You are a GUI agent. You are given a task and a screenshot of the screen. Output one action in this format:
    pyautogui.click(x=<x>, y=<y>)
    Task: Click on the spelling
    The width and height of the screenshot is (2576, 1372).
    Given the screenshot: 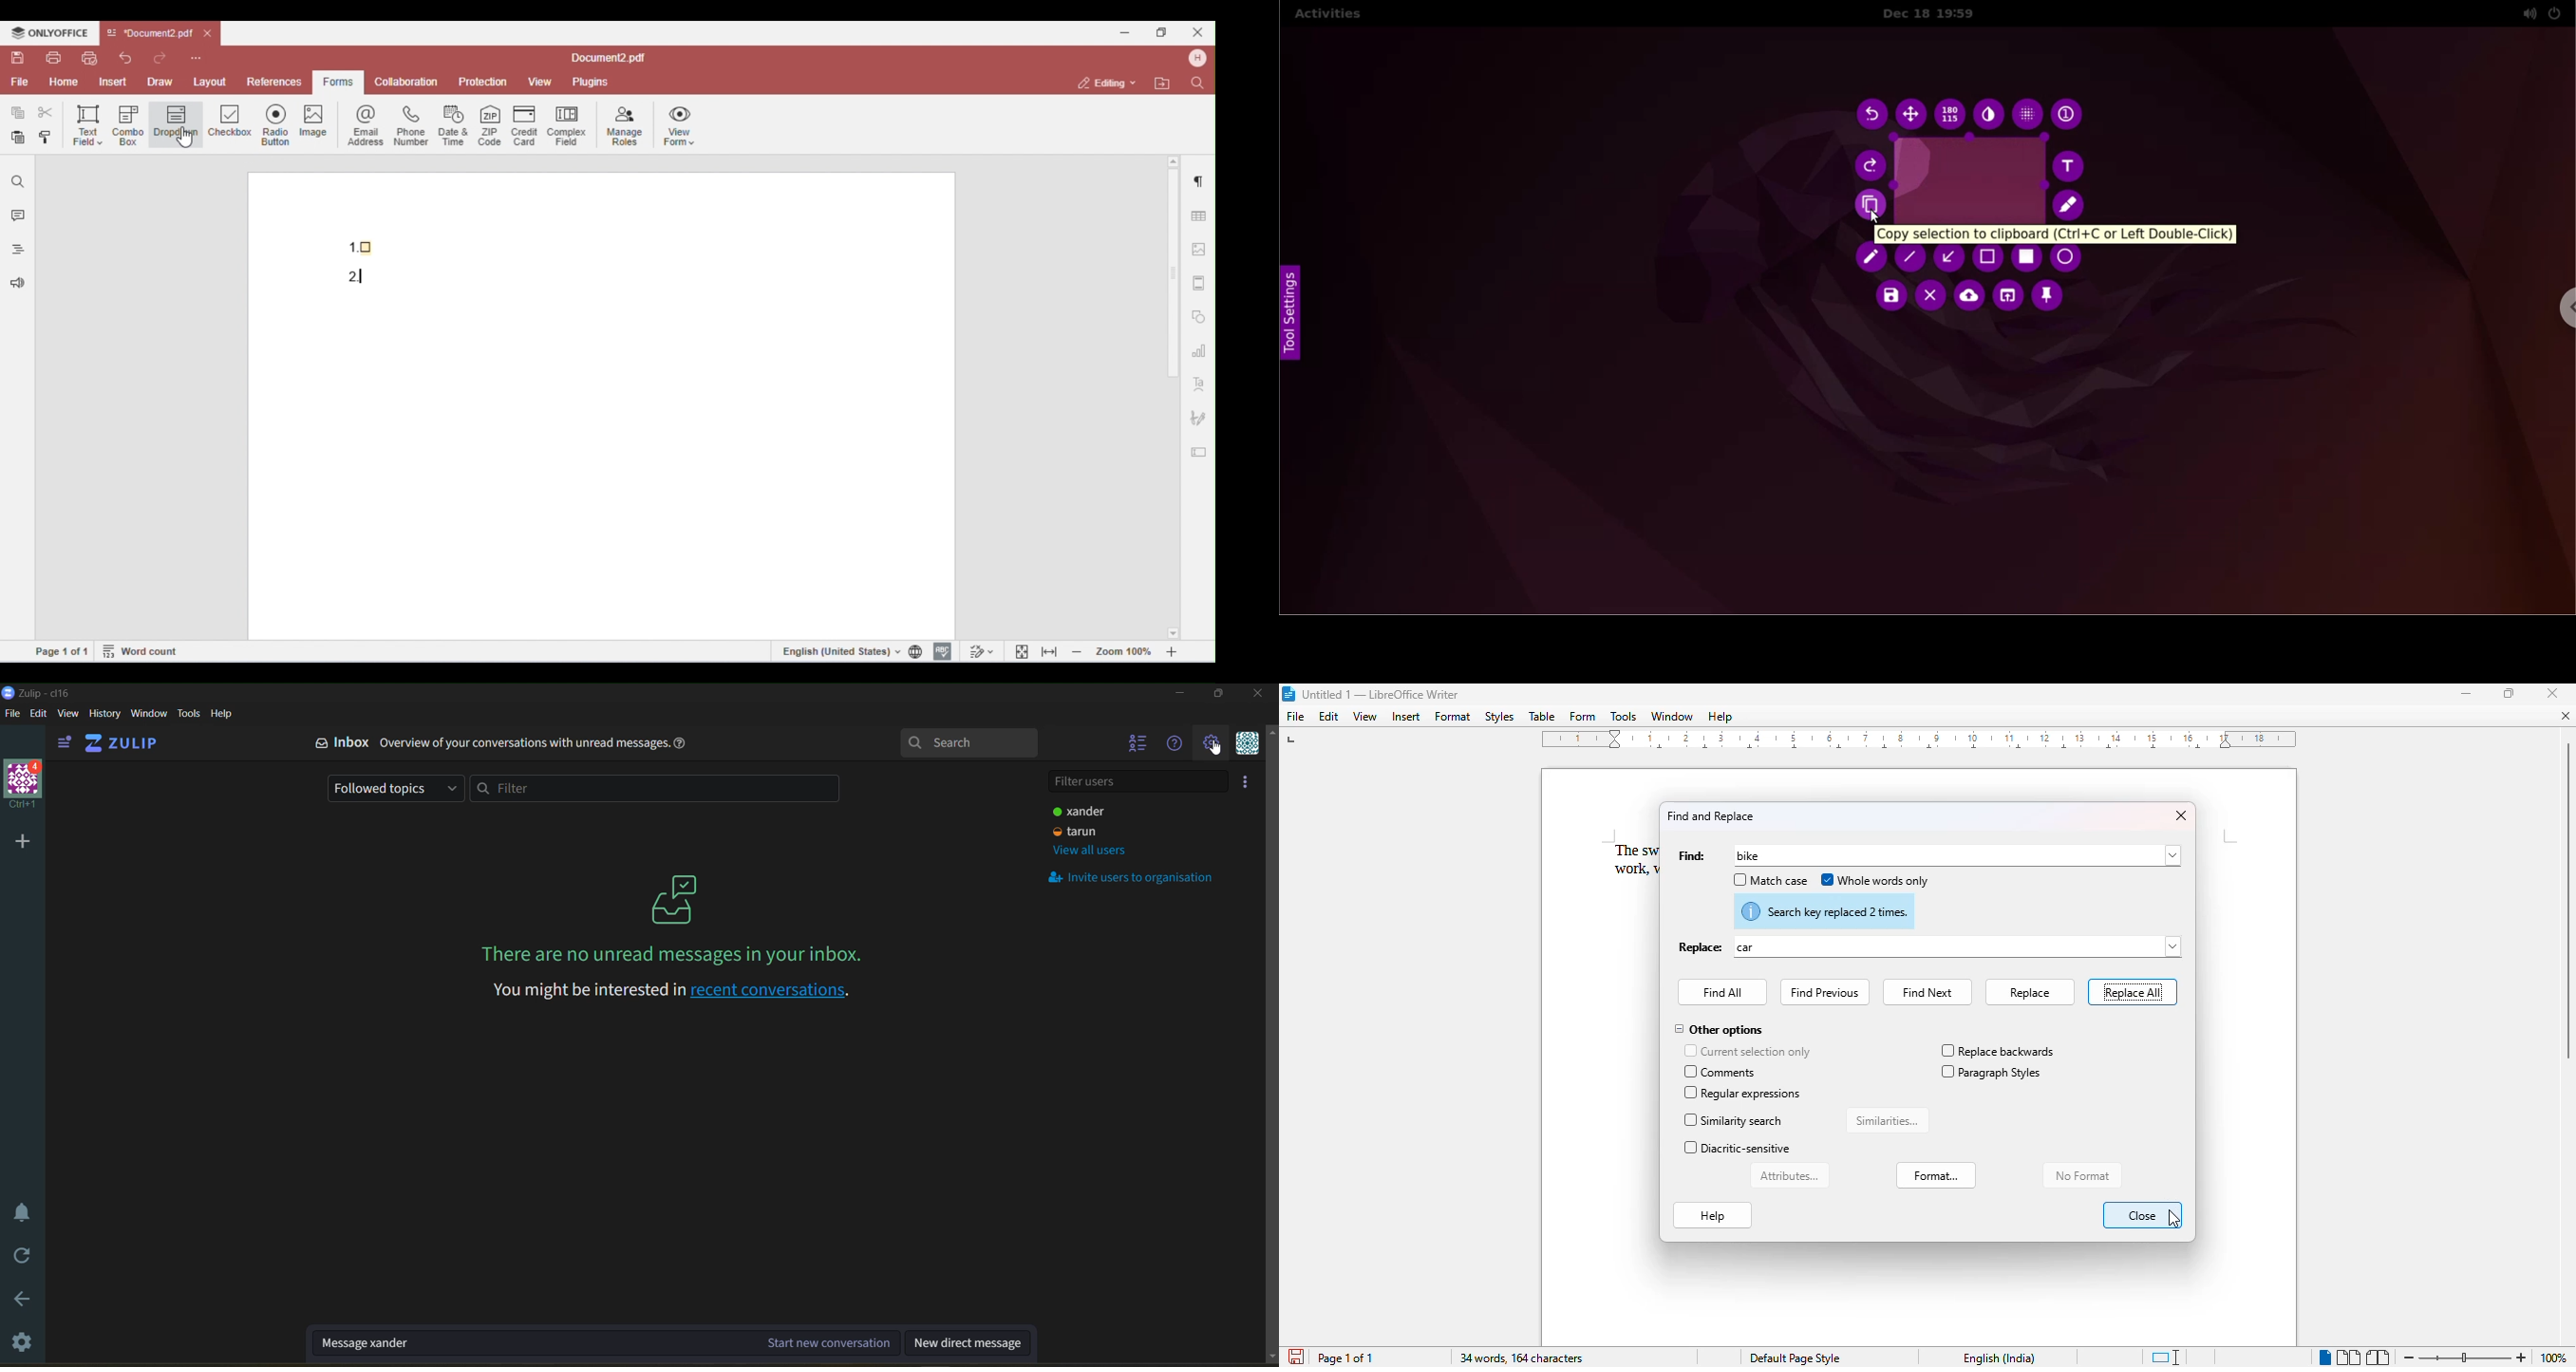 What is the action you would take?
    pyautogui.click(x=943, y=650)
    